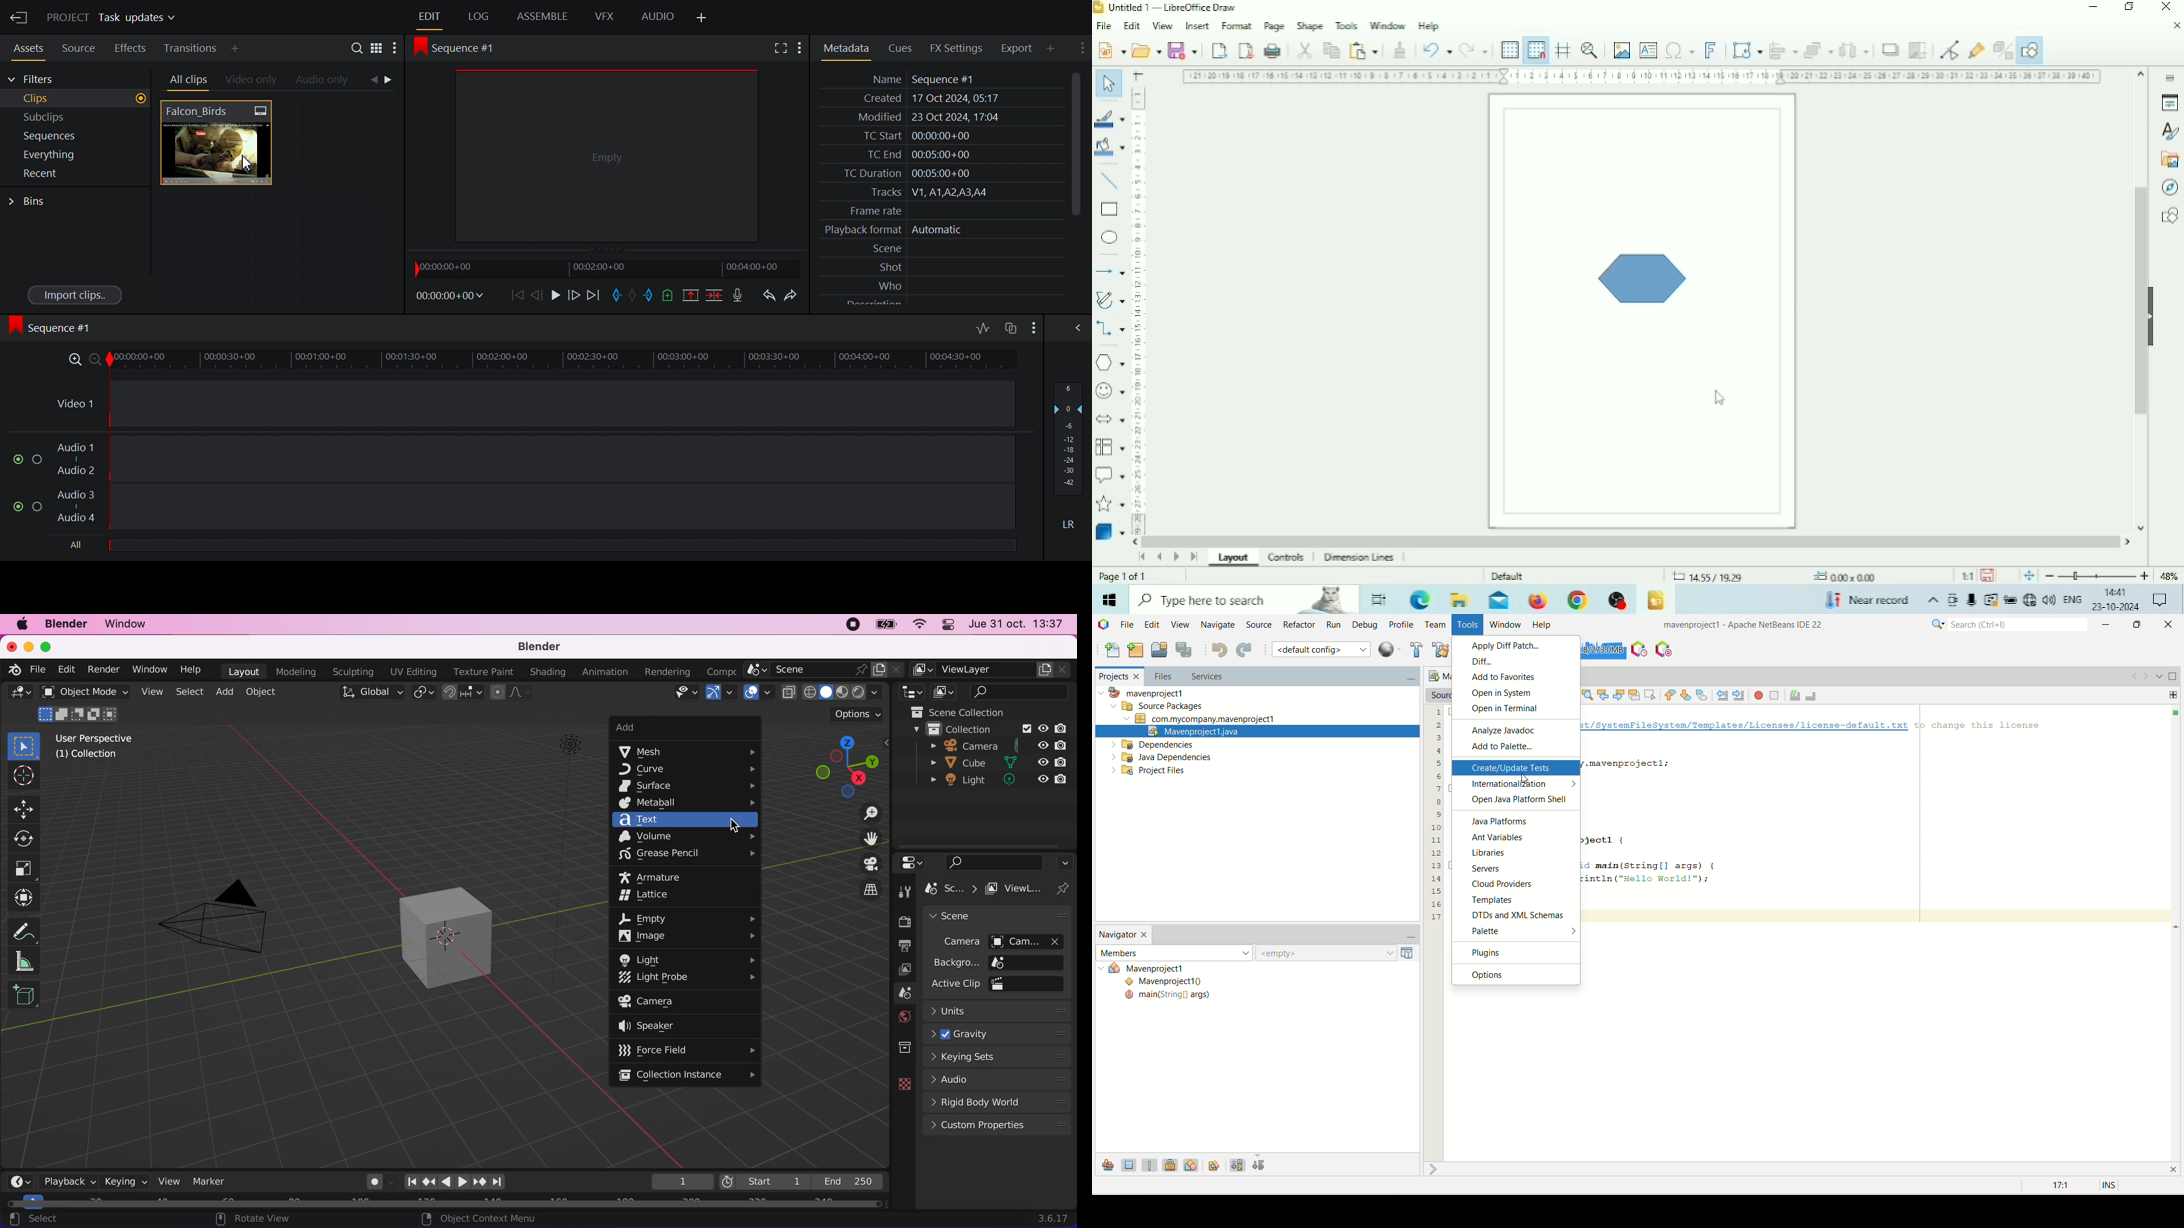  What do you see at coordinates (723, 670) in the screenshot?
I see `composting` at bounding box center [723, 670].